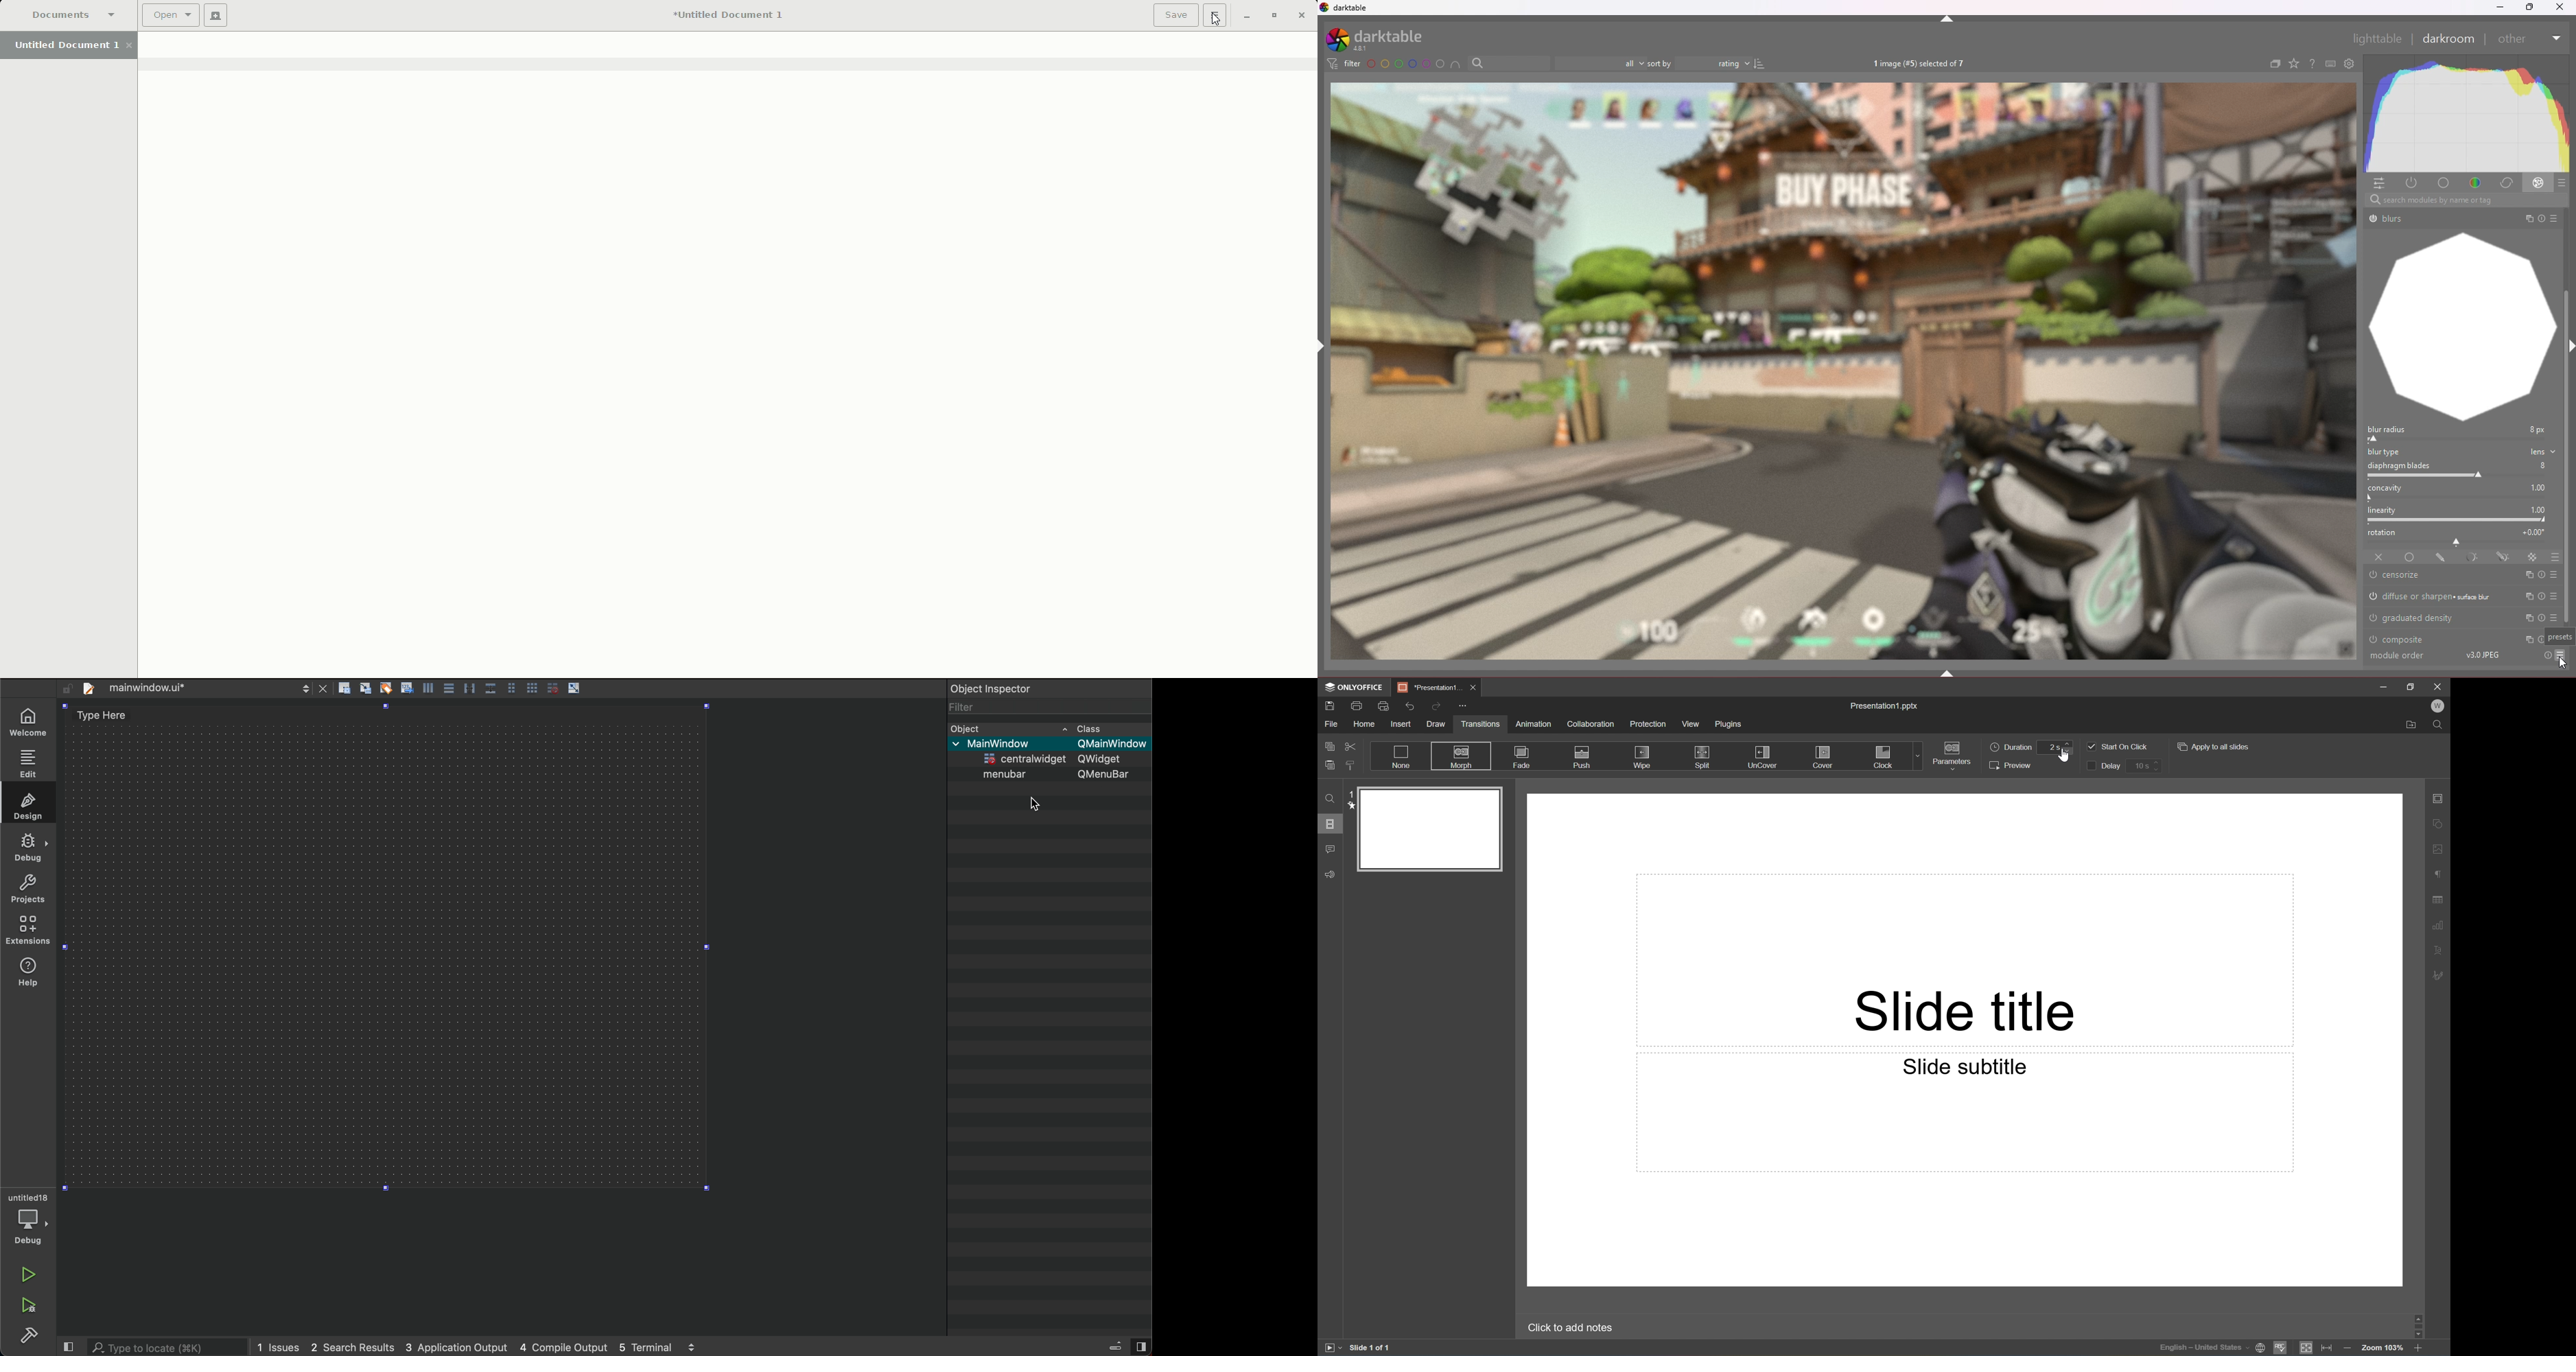  I want to click on Feedback & Support, so click(1331, 876).